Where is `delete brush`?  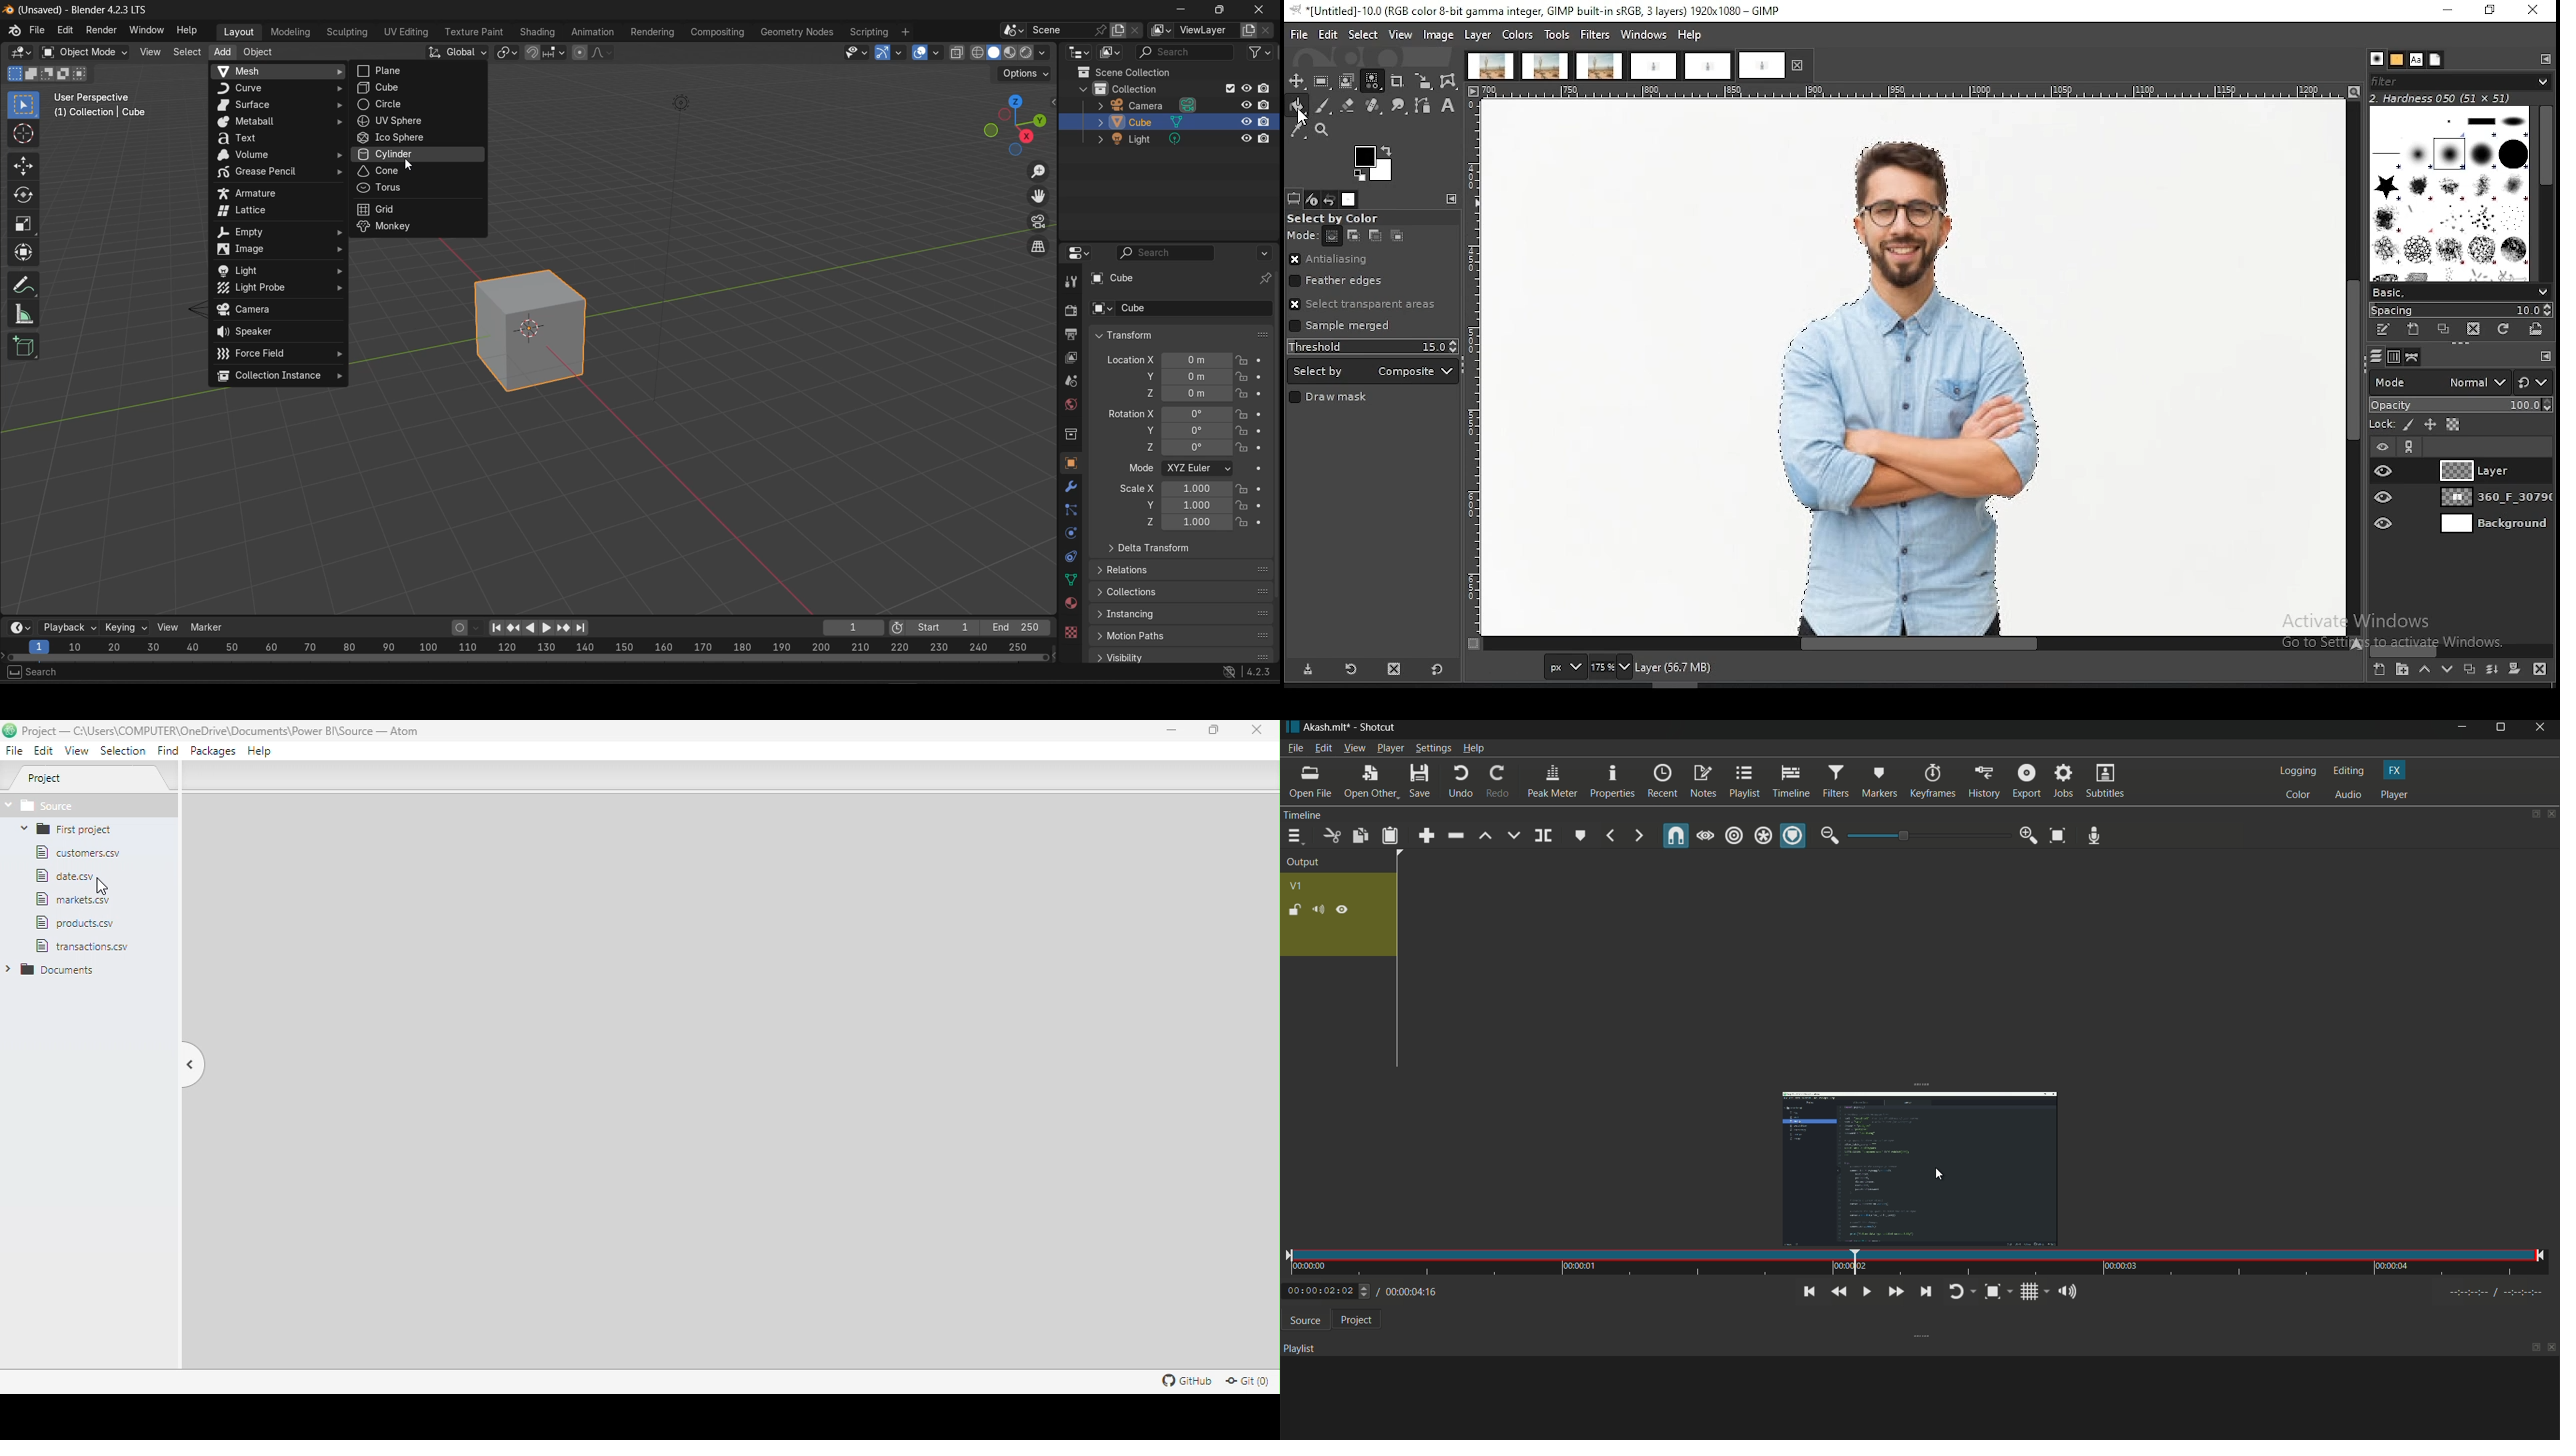 delete brush is located at coordinates (2474, 330).